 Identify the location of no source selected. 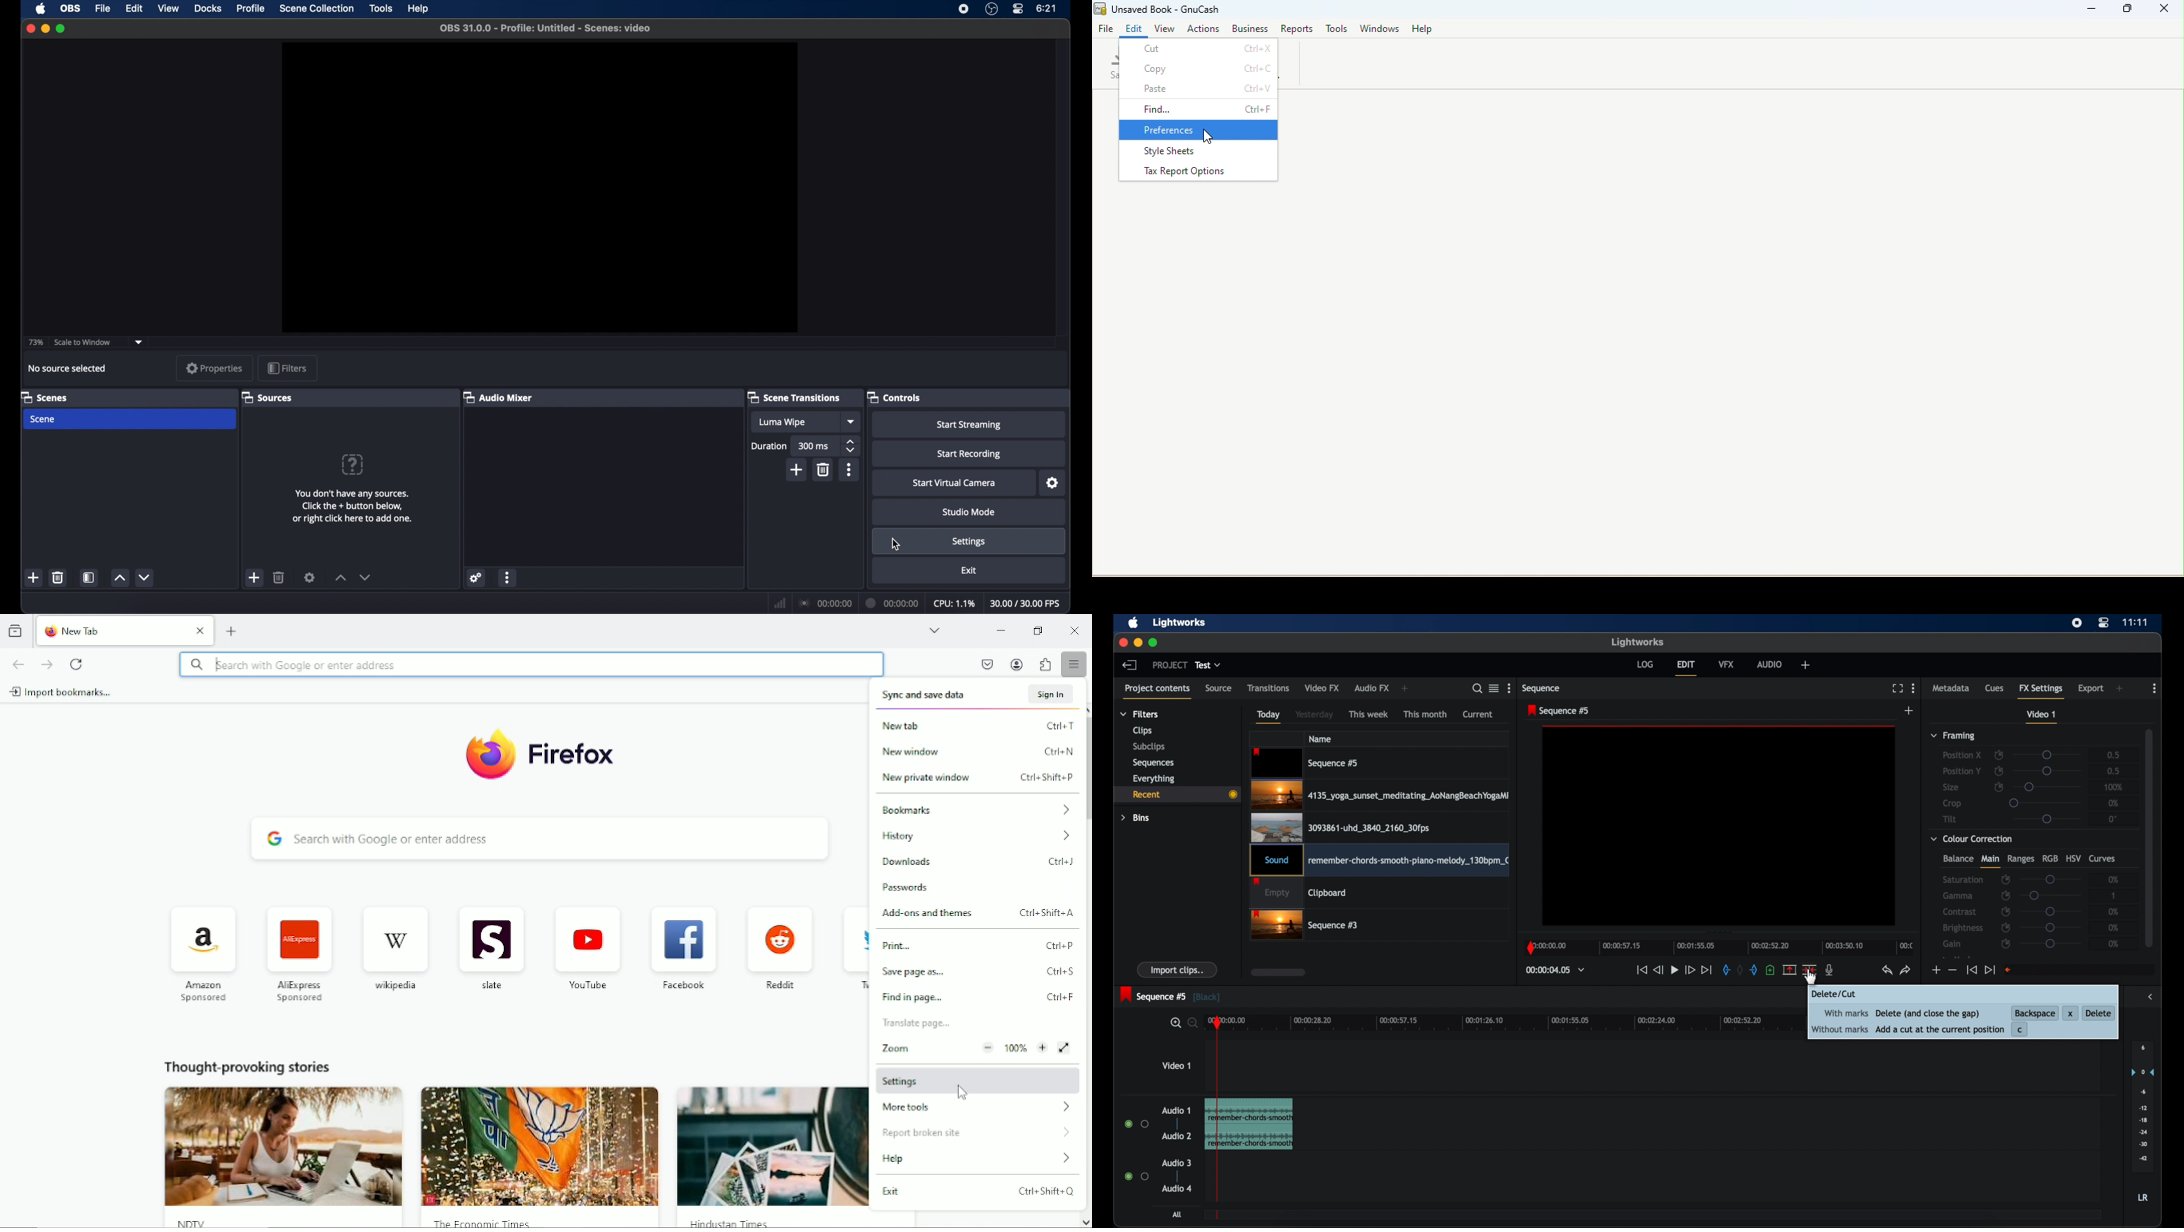
(68, 368).